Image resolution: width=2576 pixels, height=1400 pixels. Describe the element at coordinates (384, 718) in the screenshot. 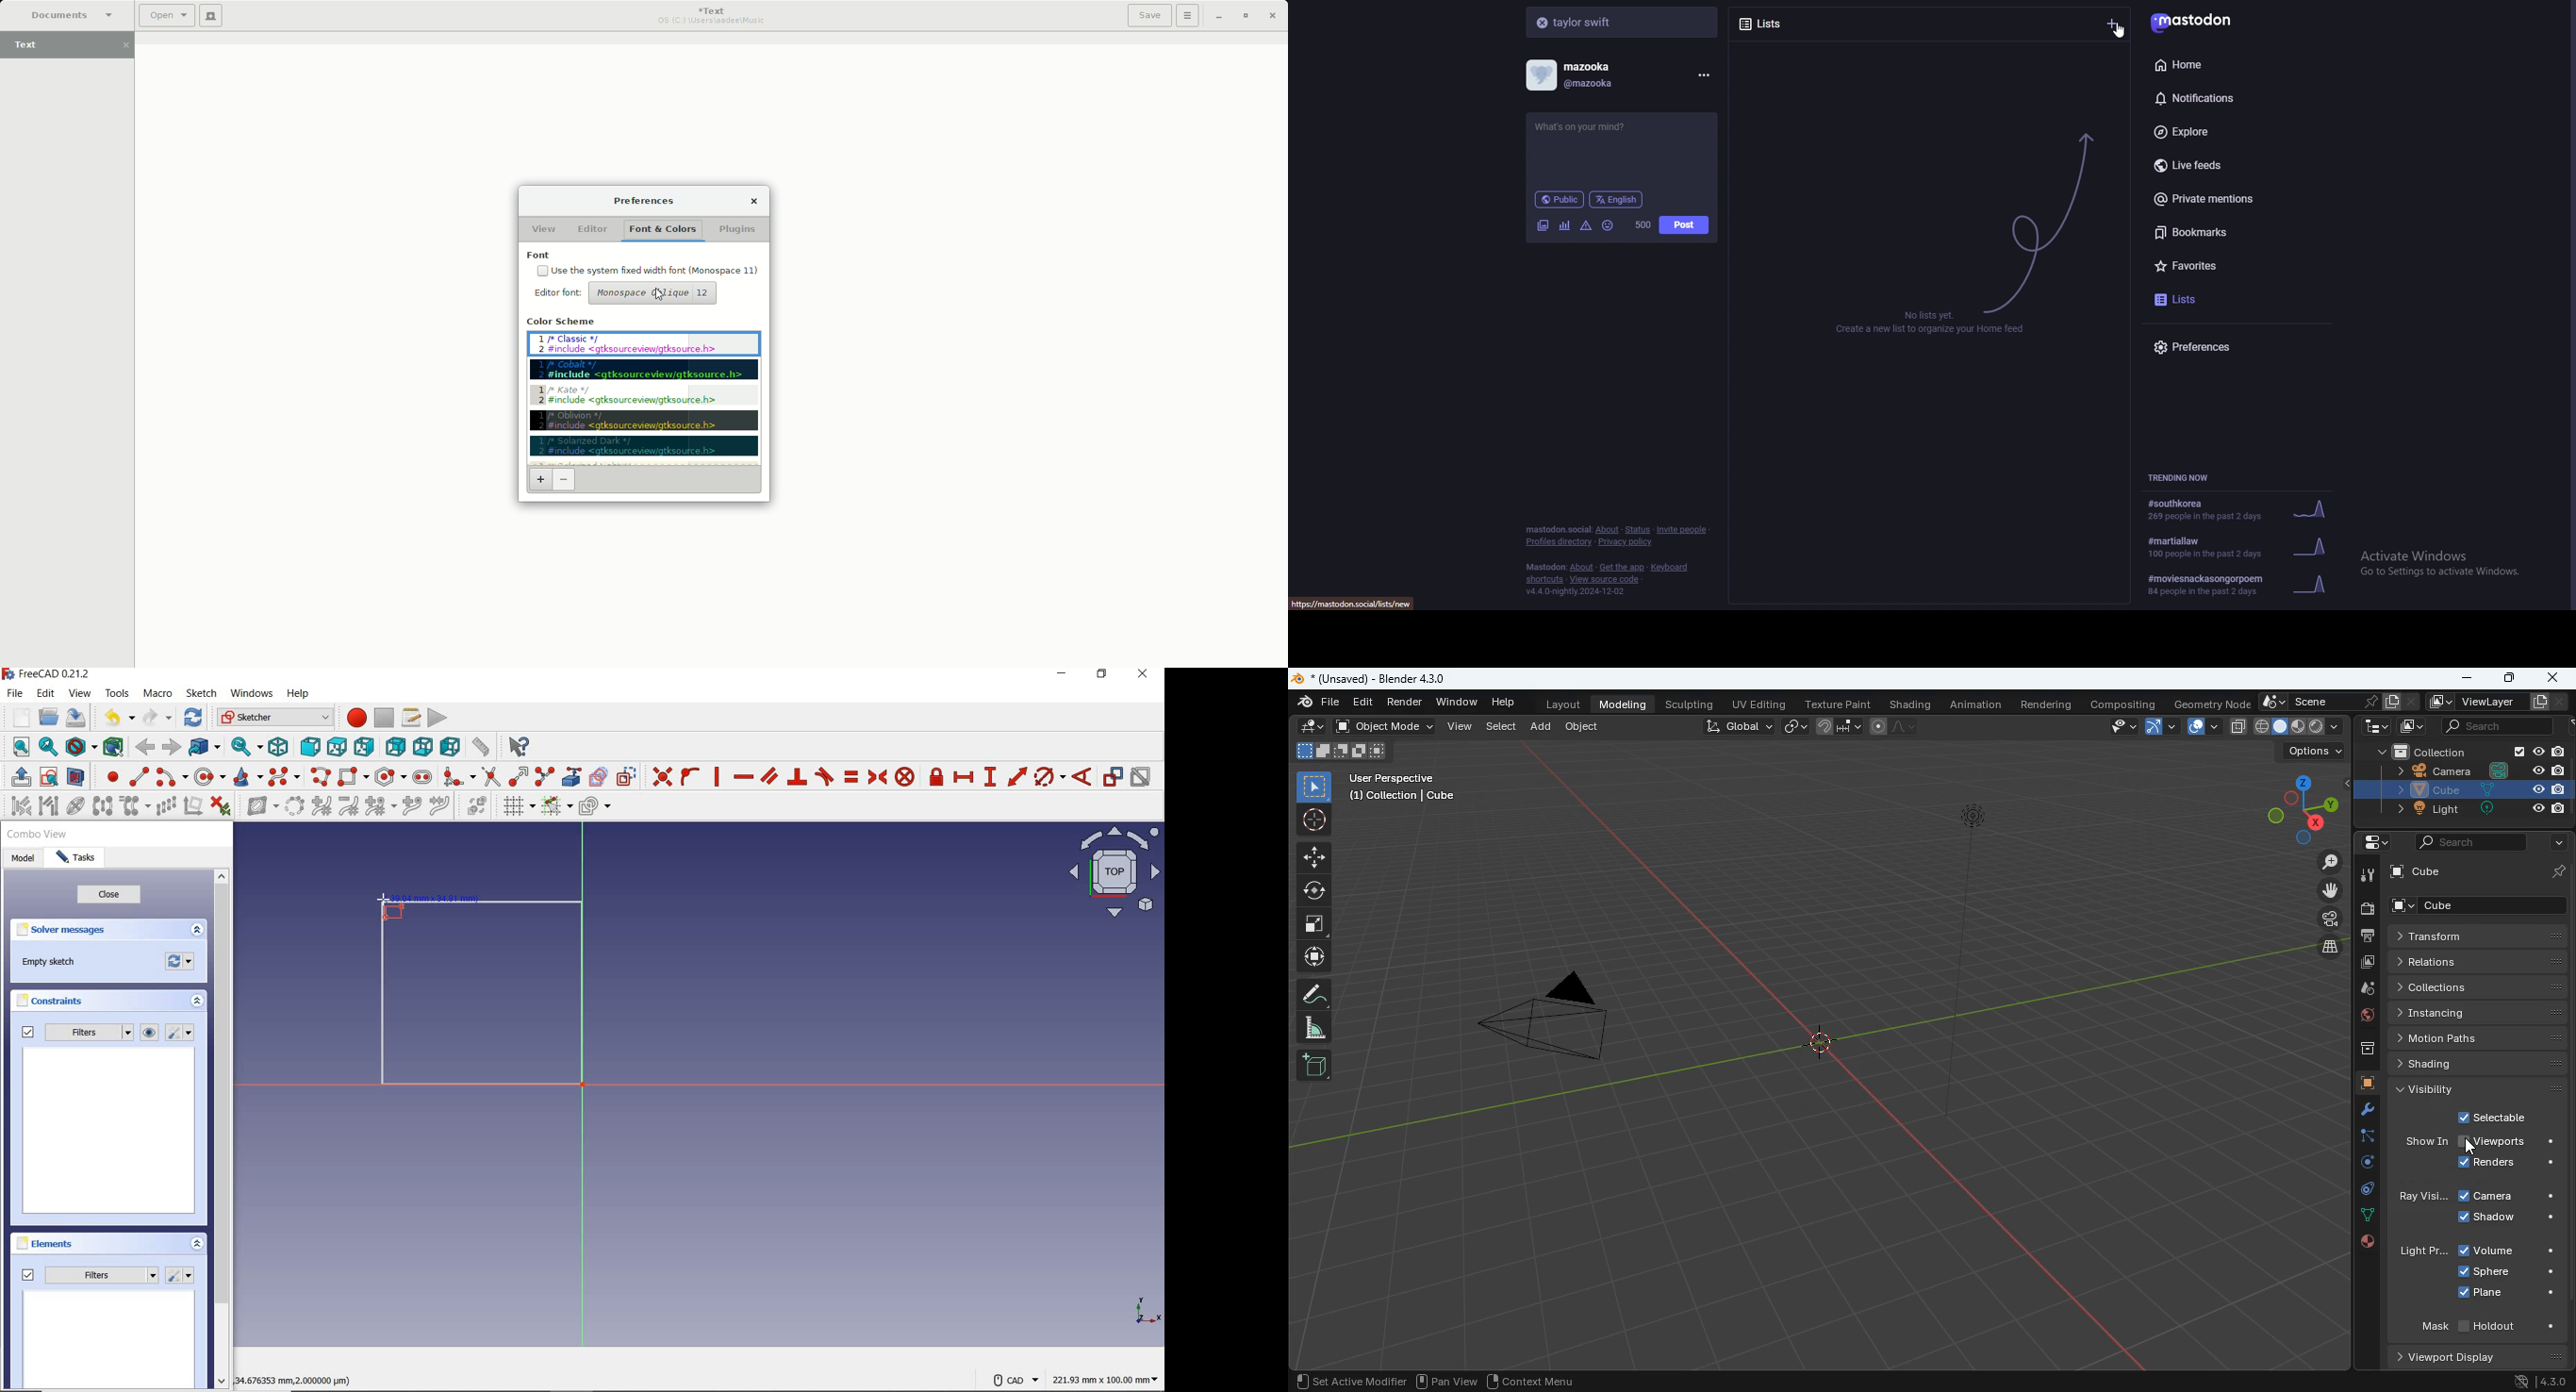

I see `stop macro recording` at that location.